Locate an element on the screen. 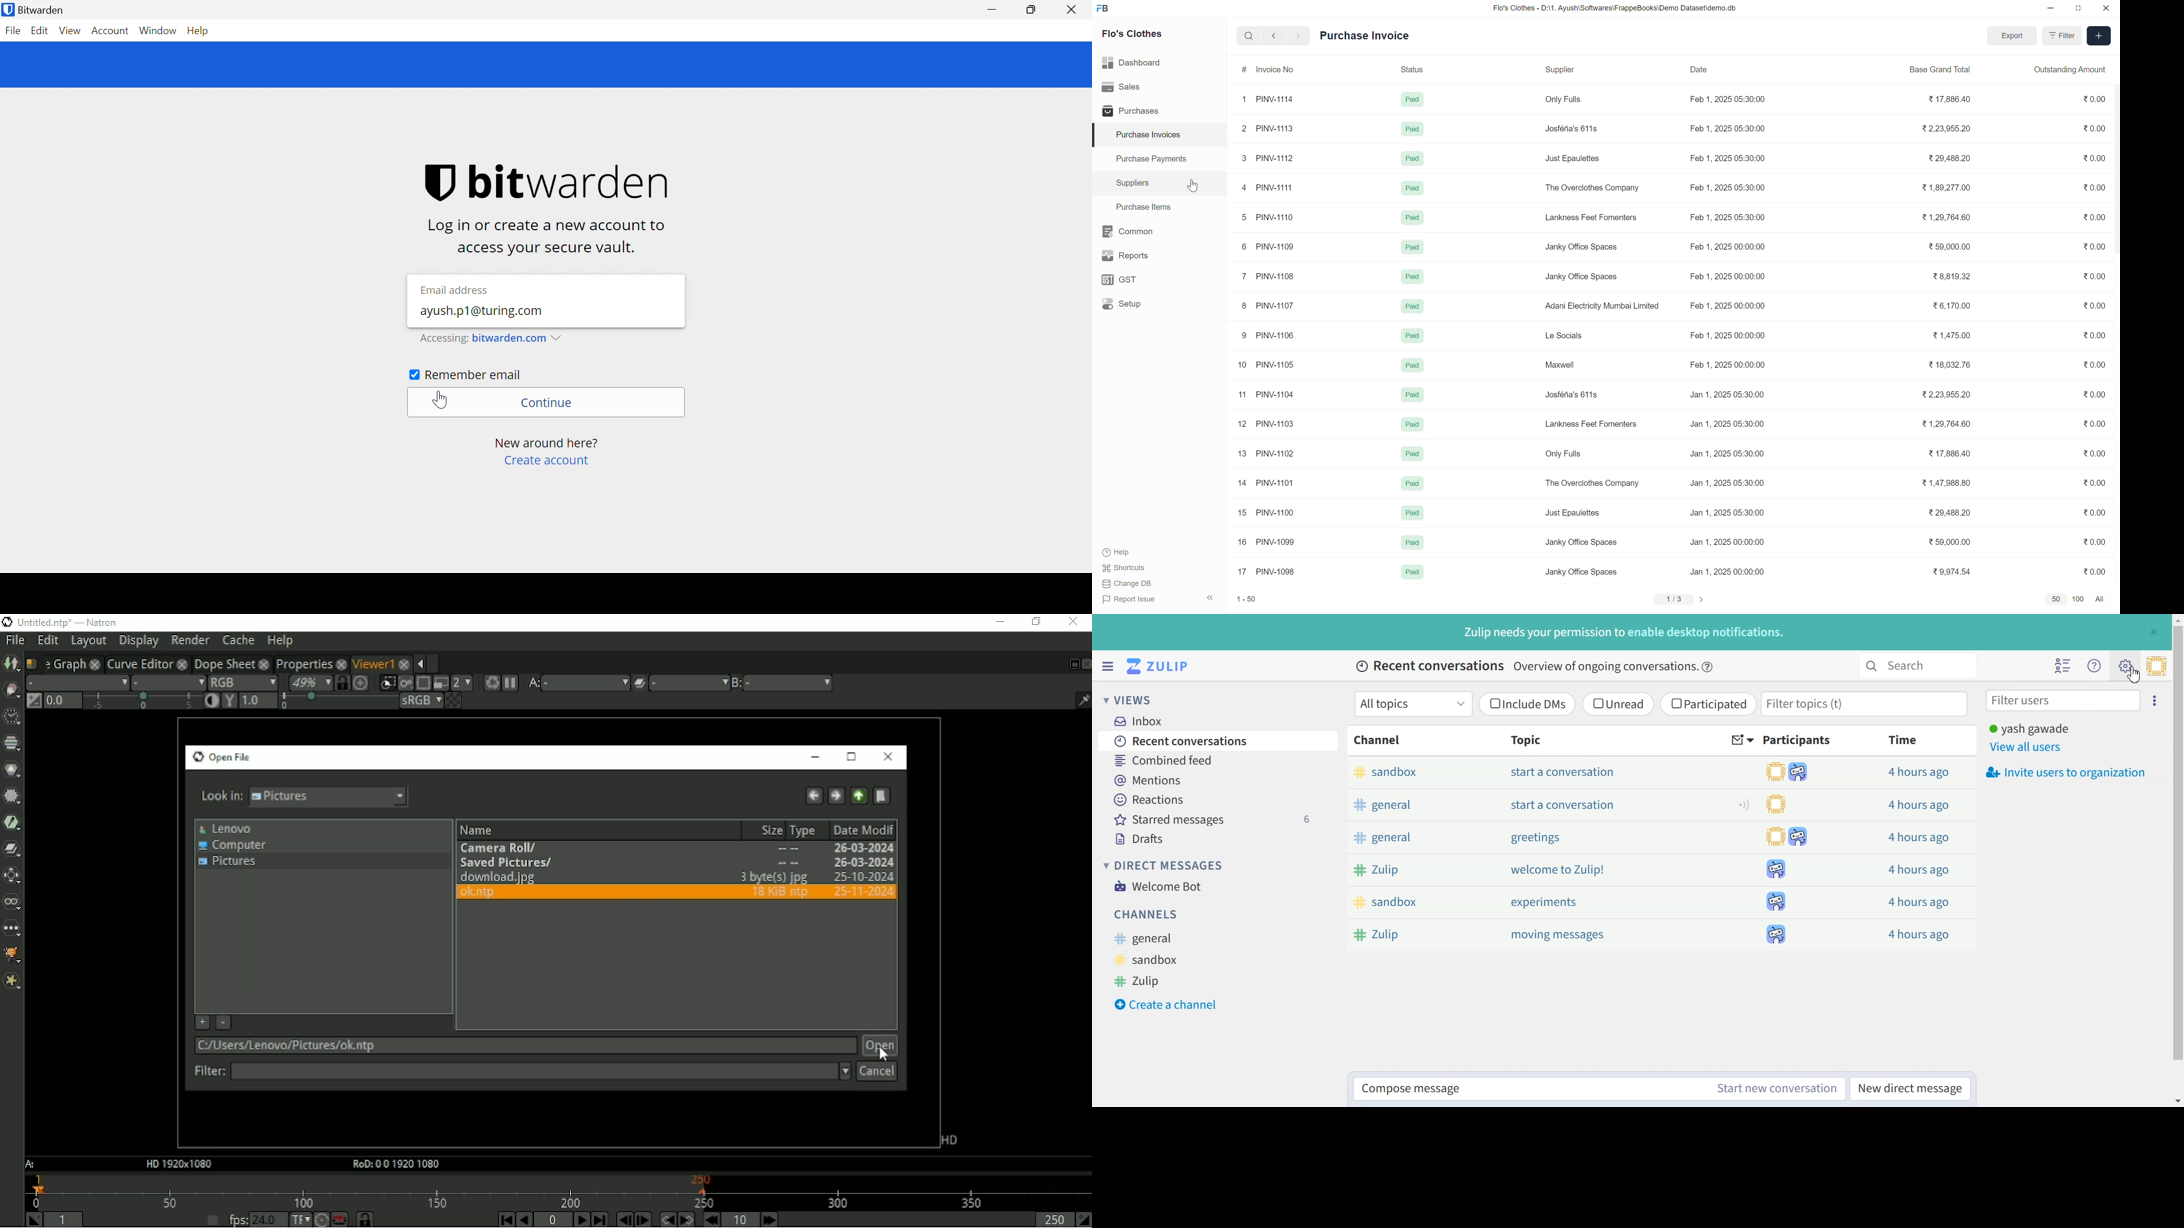 This screenshot has width=2184, height=1232. Filter users is located at coordinates (2063, 700).